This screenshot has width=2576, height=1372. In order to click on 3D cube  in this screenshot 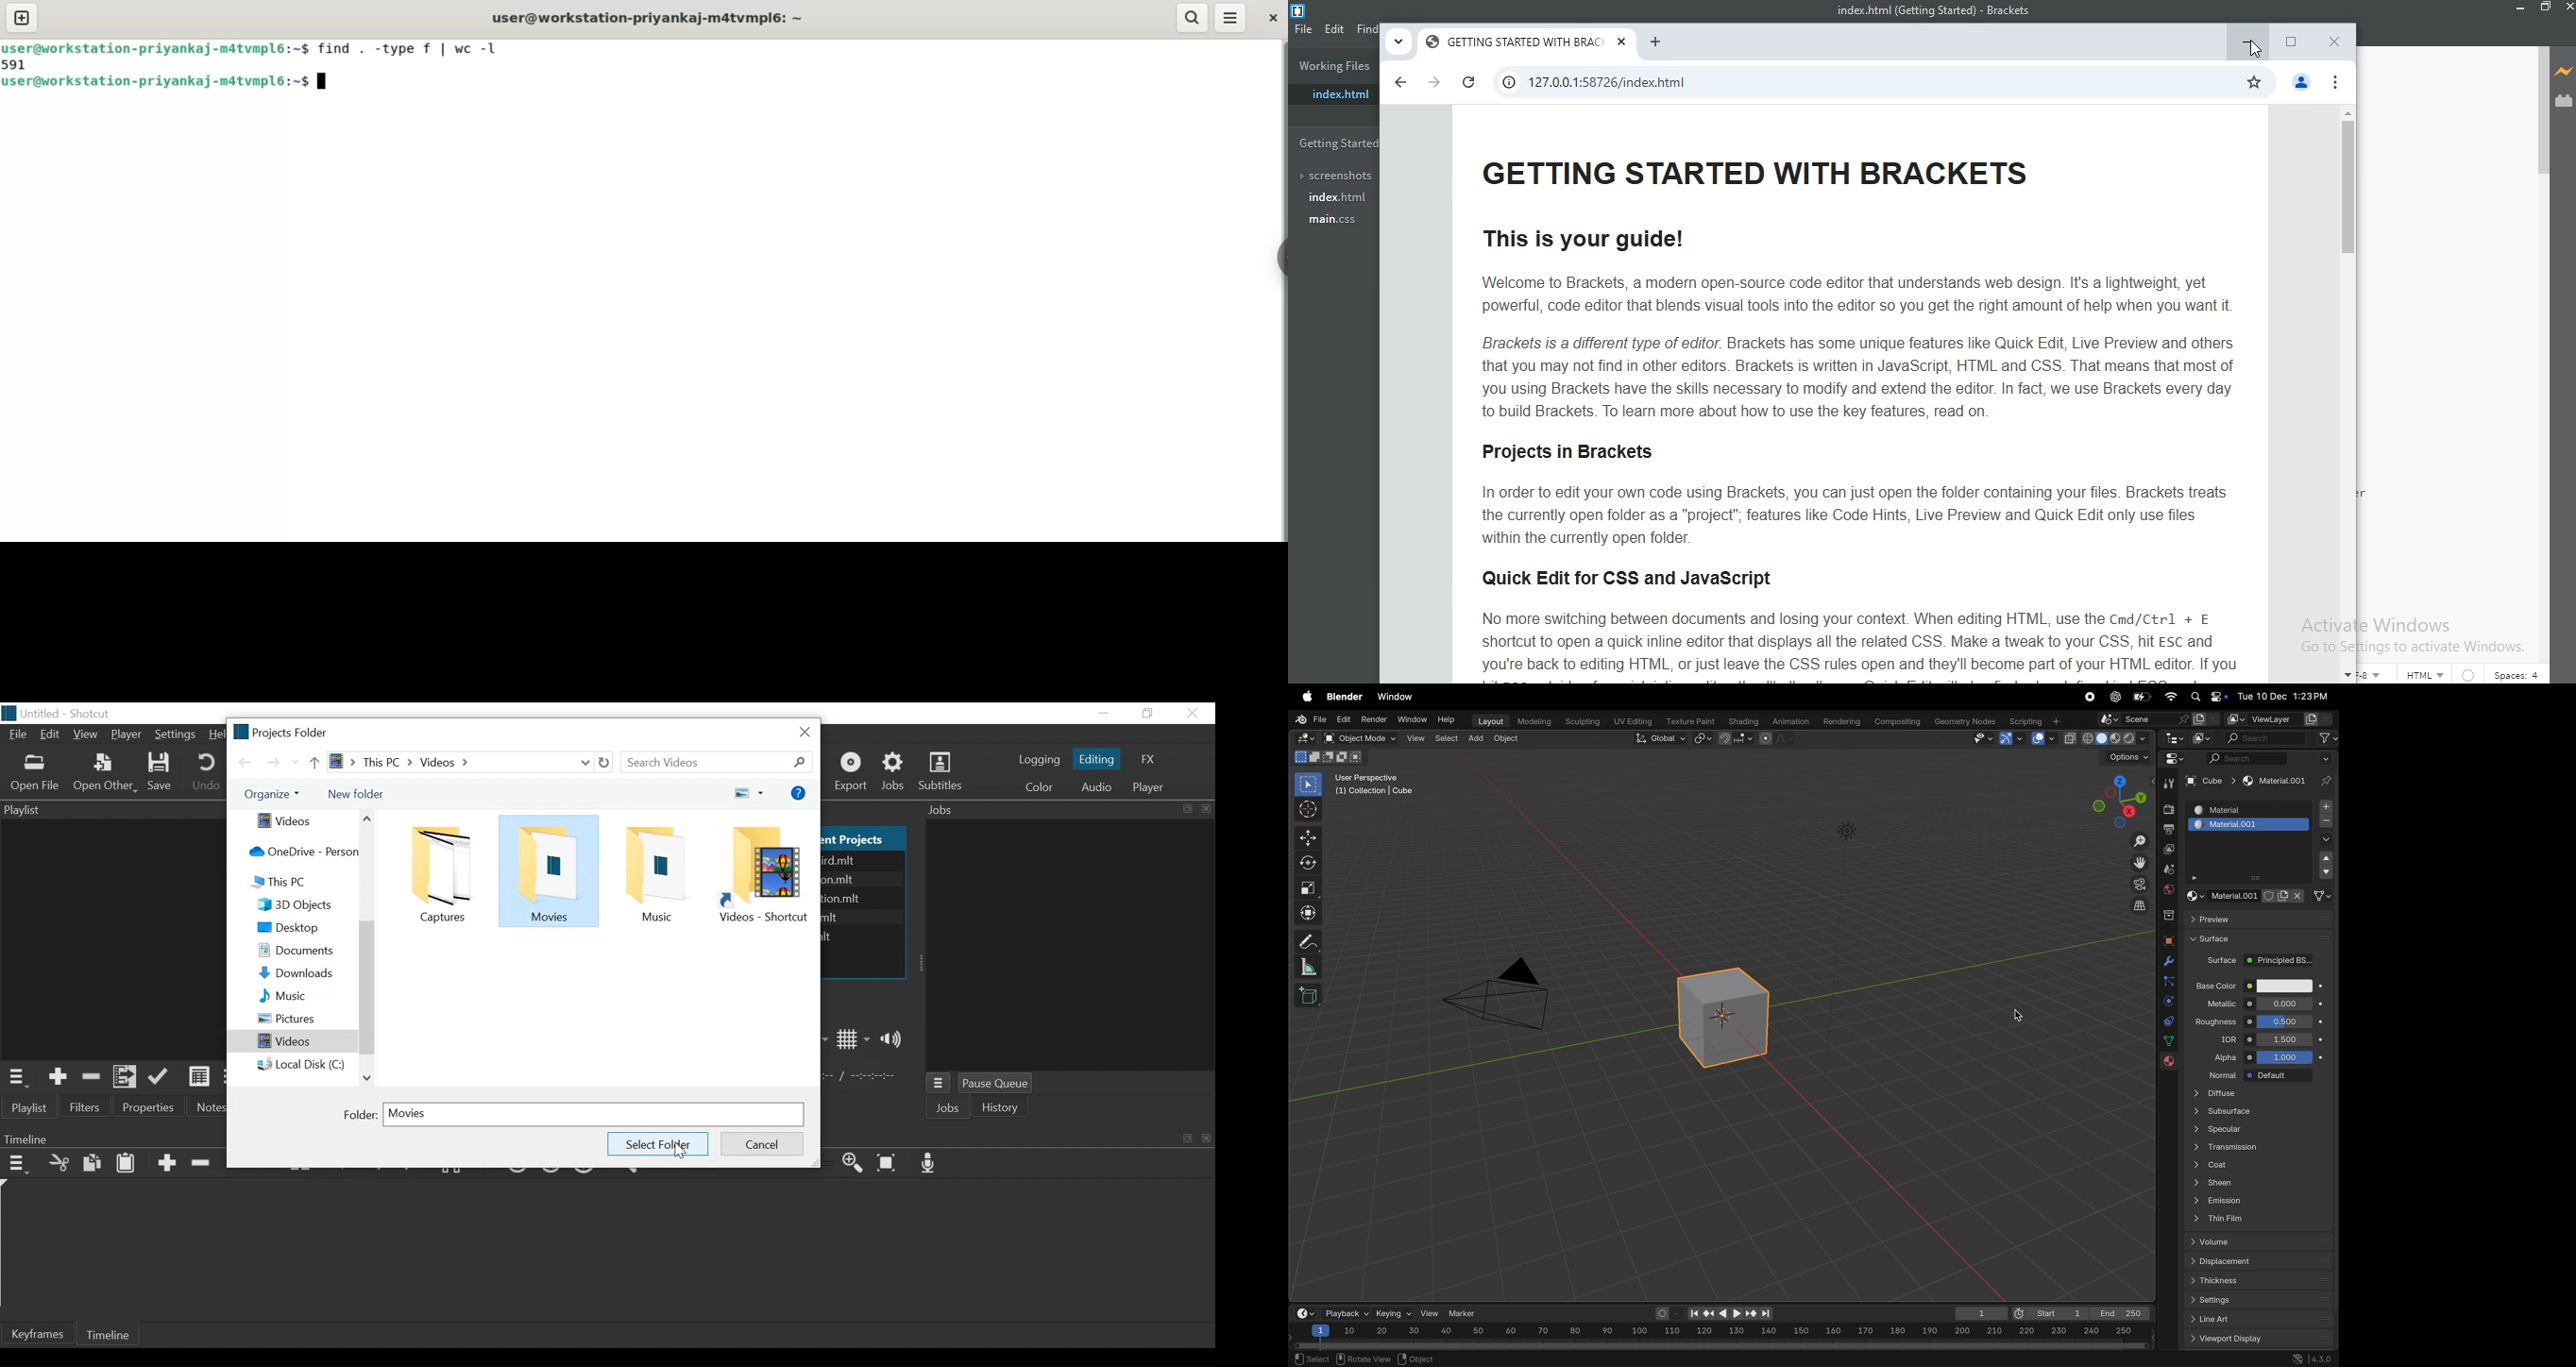, I will do `click(1720, 1017)`.